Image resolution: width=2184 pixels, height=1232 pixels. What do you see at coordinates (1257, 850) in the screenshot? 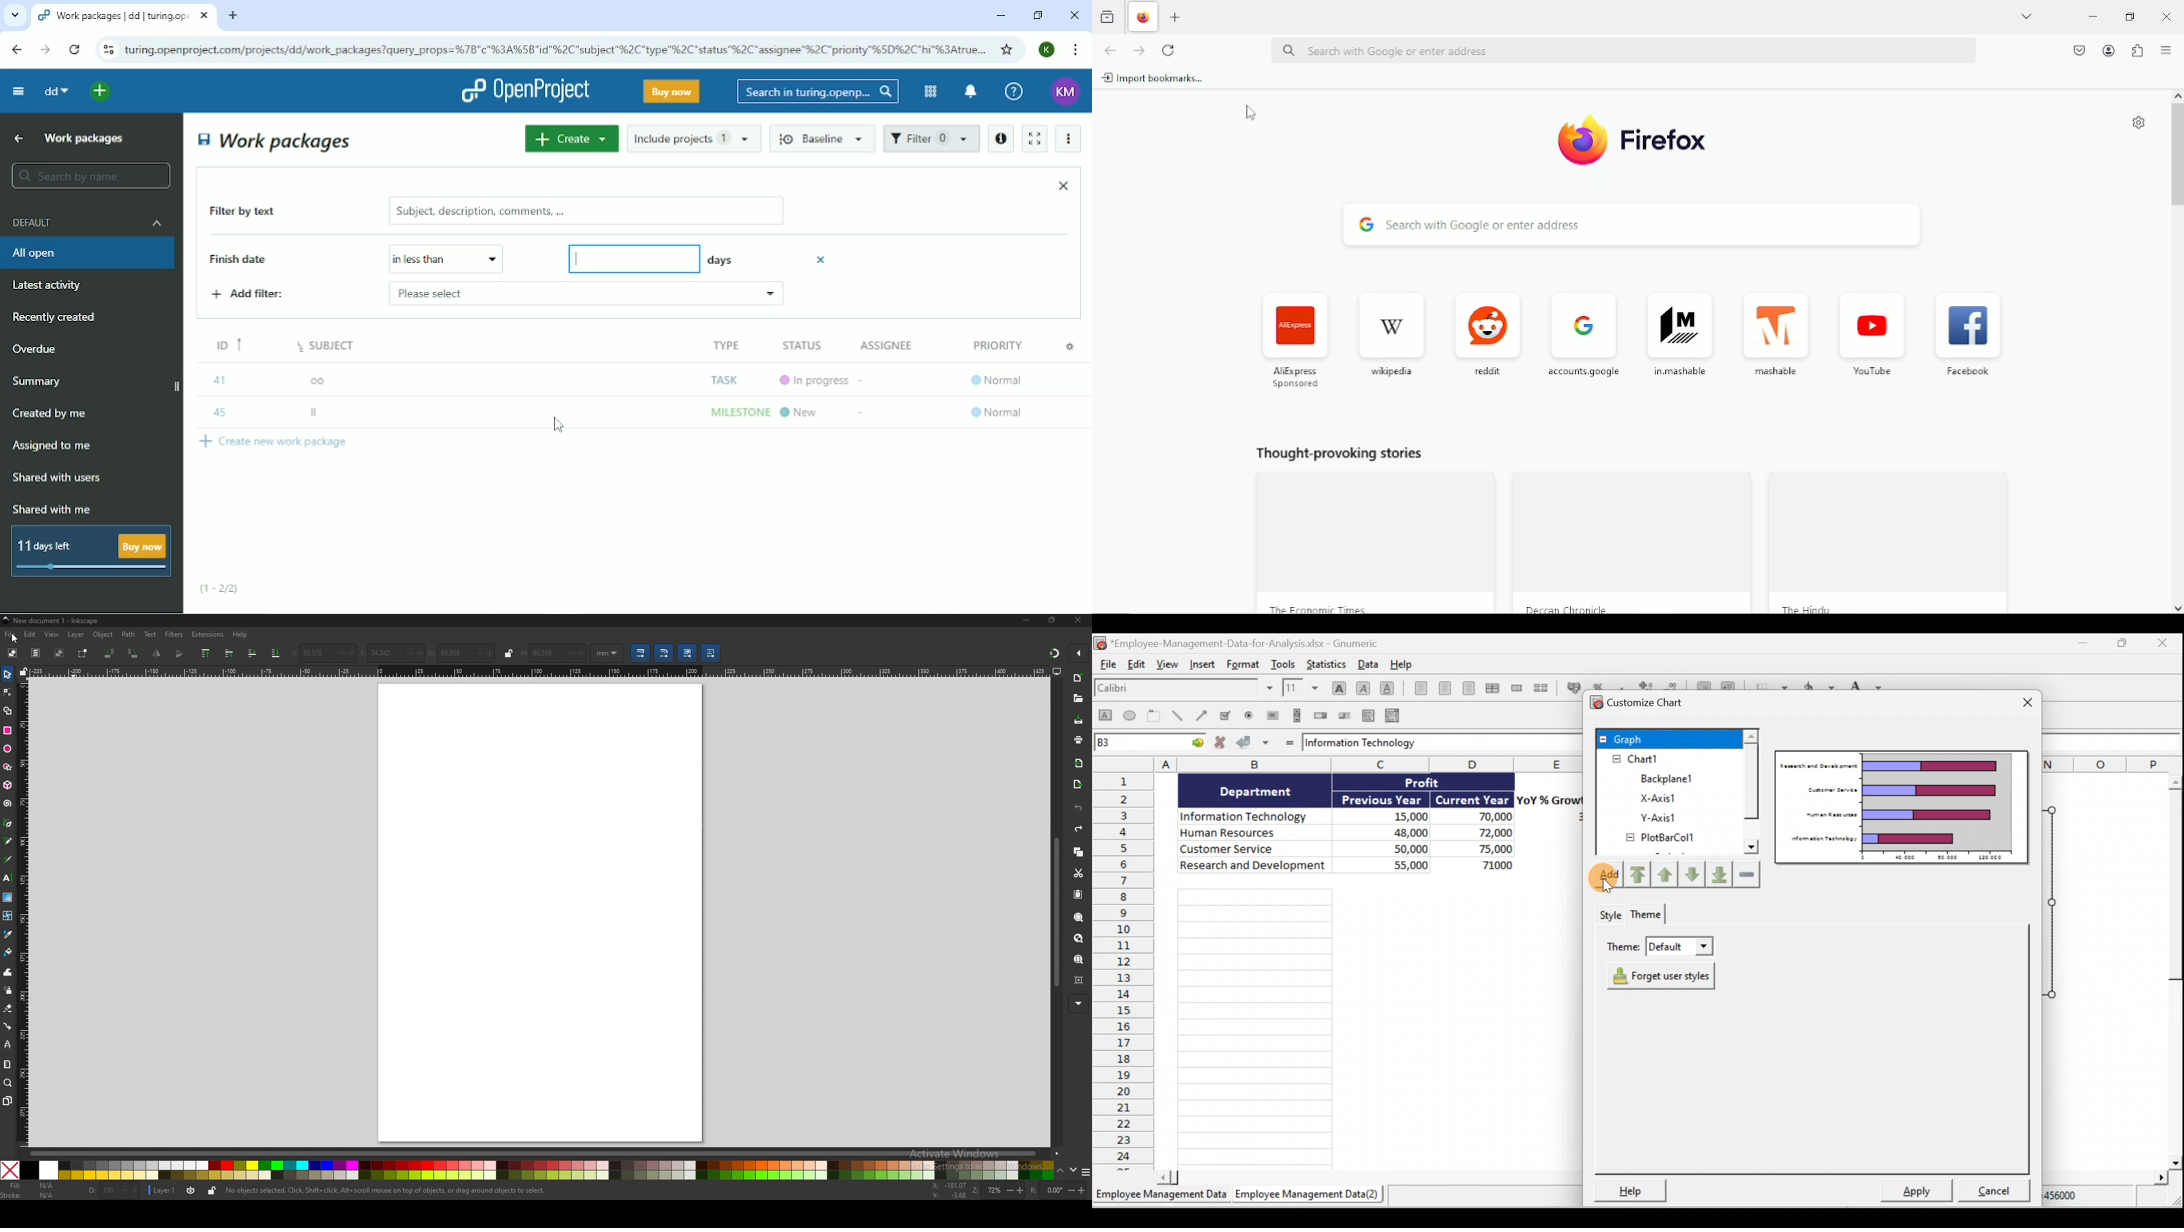
I see `Customer Service` at bounding box center [1257, 850].